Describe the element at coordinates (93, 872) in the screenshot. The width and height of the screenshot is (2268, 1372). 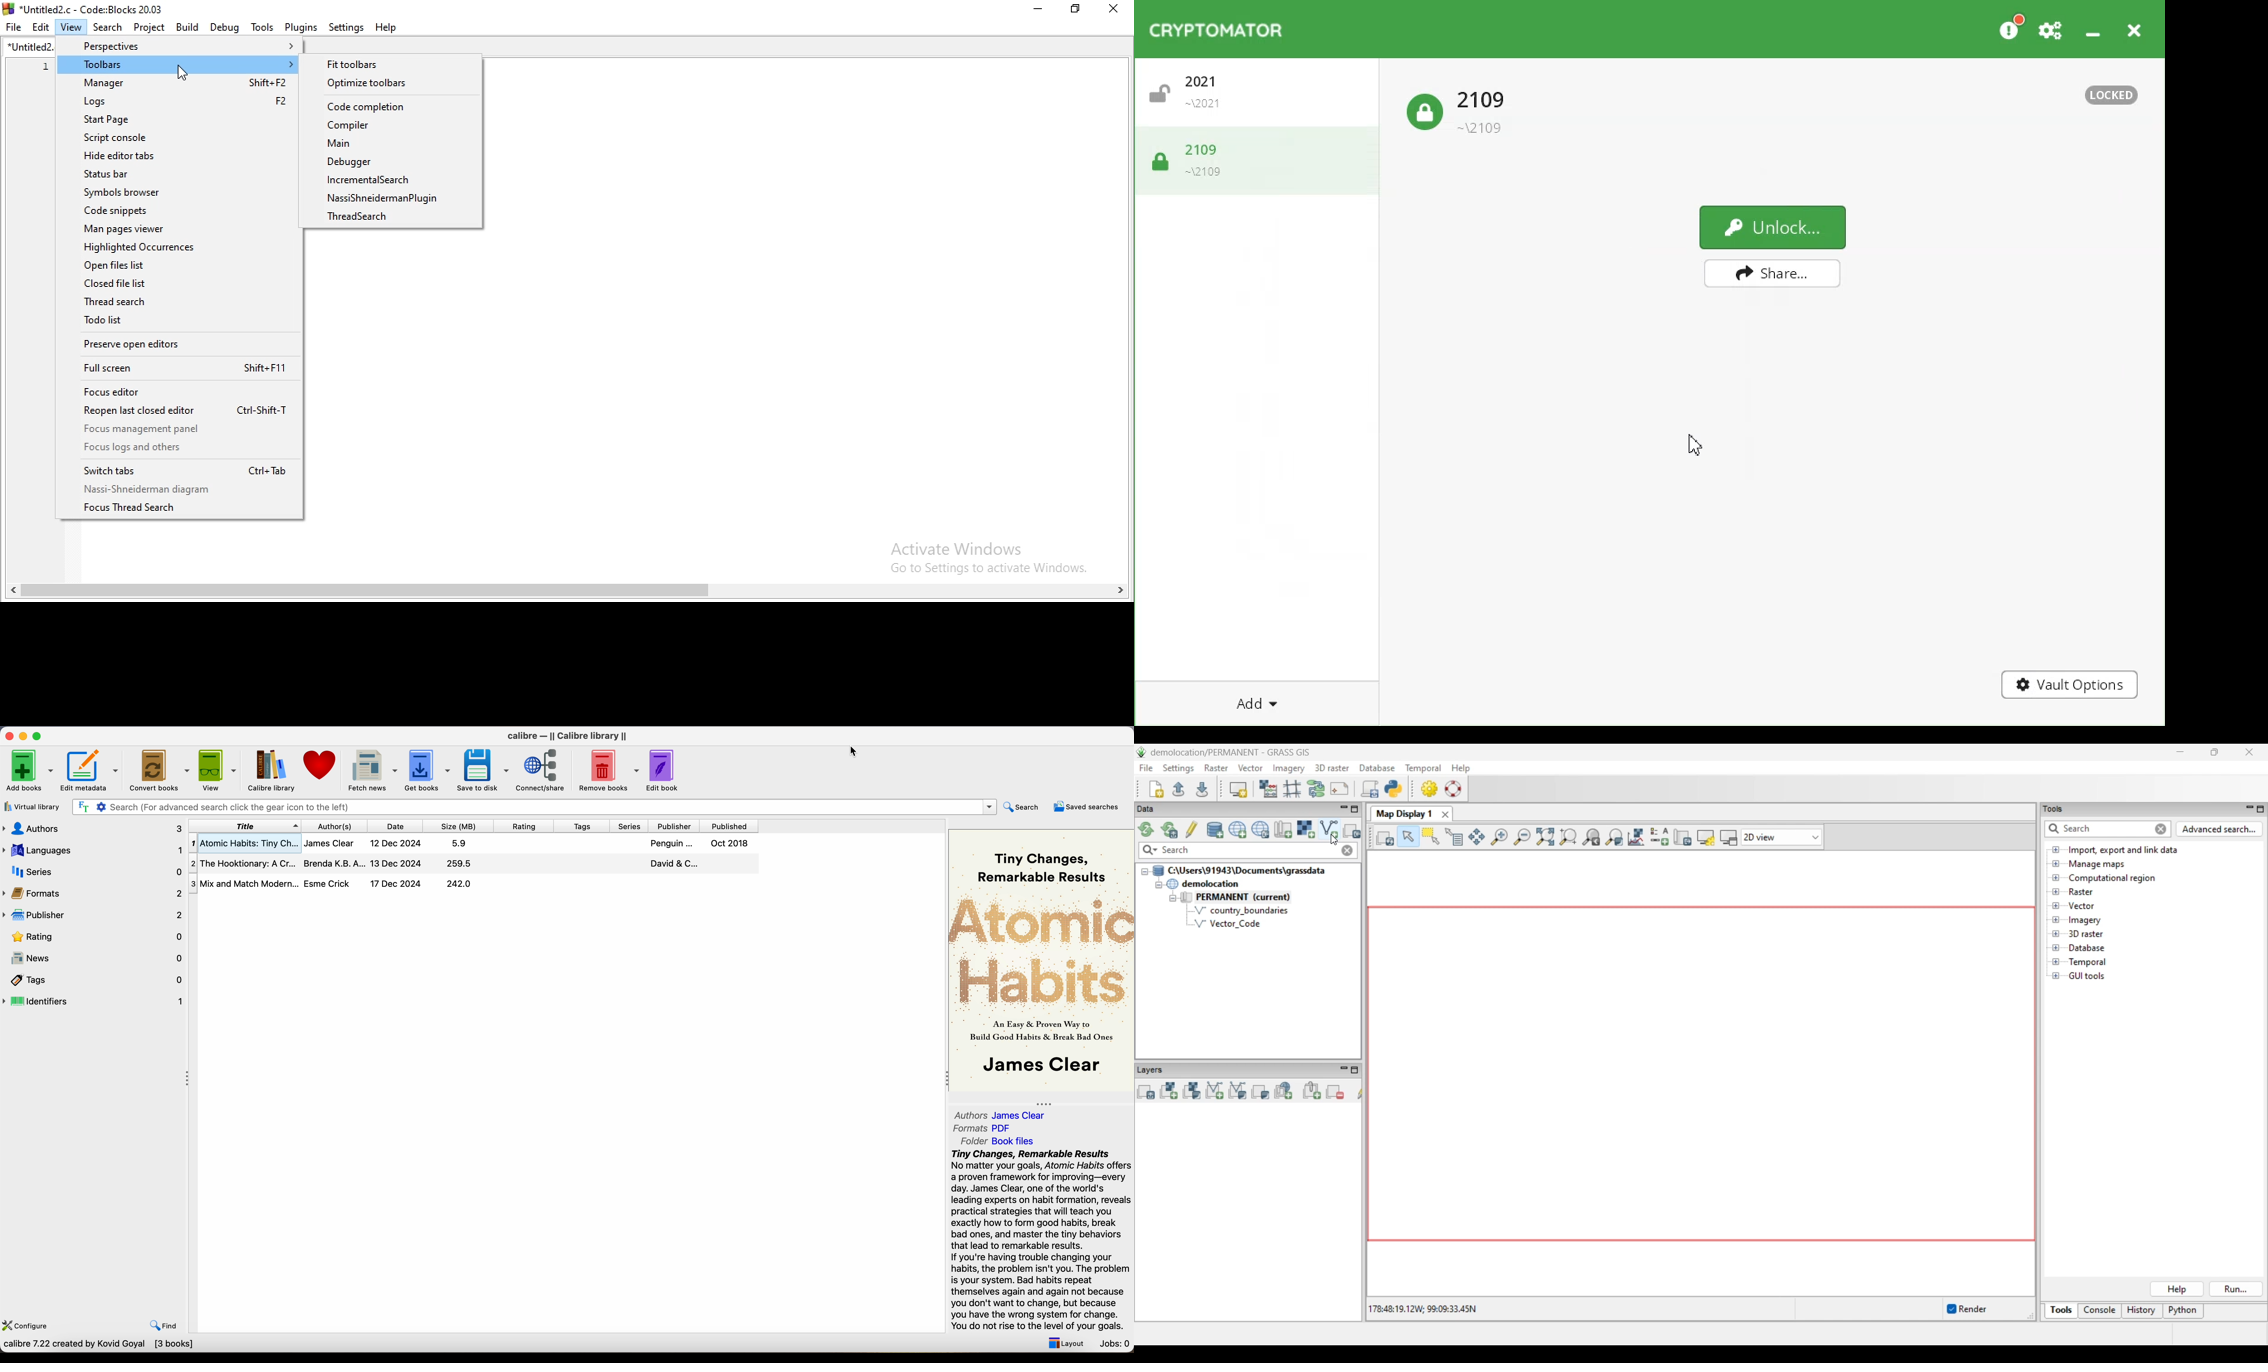
I see `series` at that location.